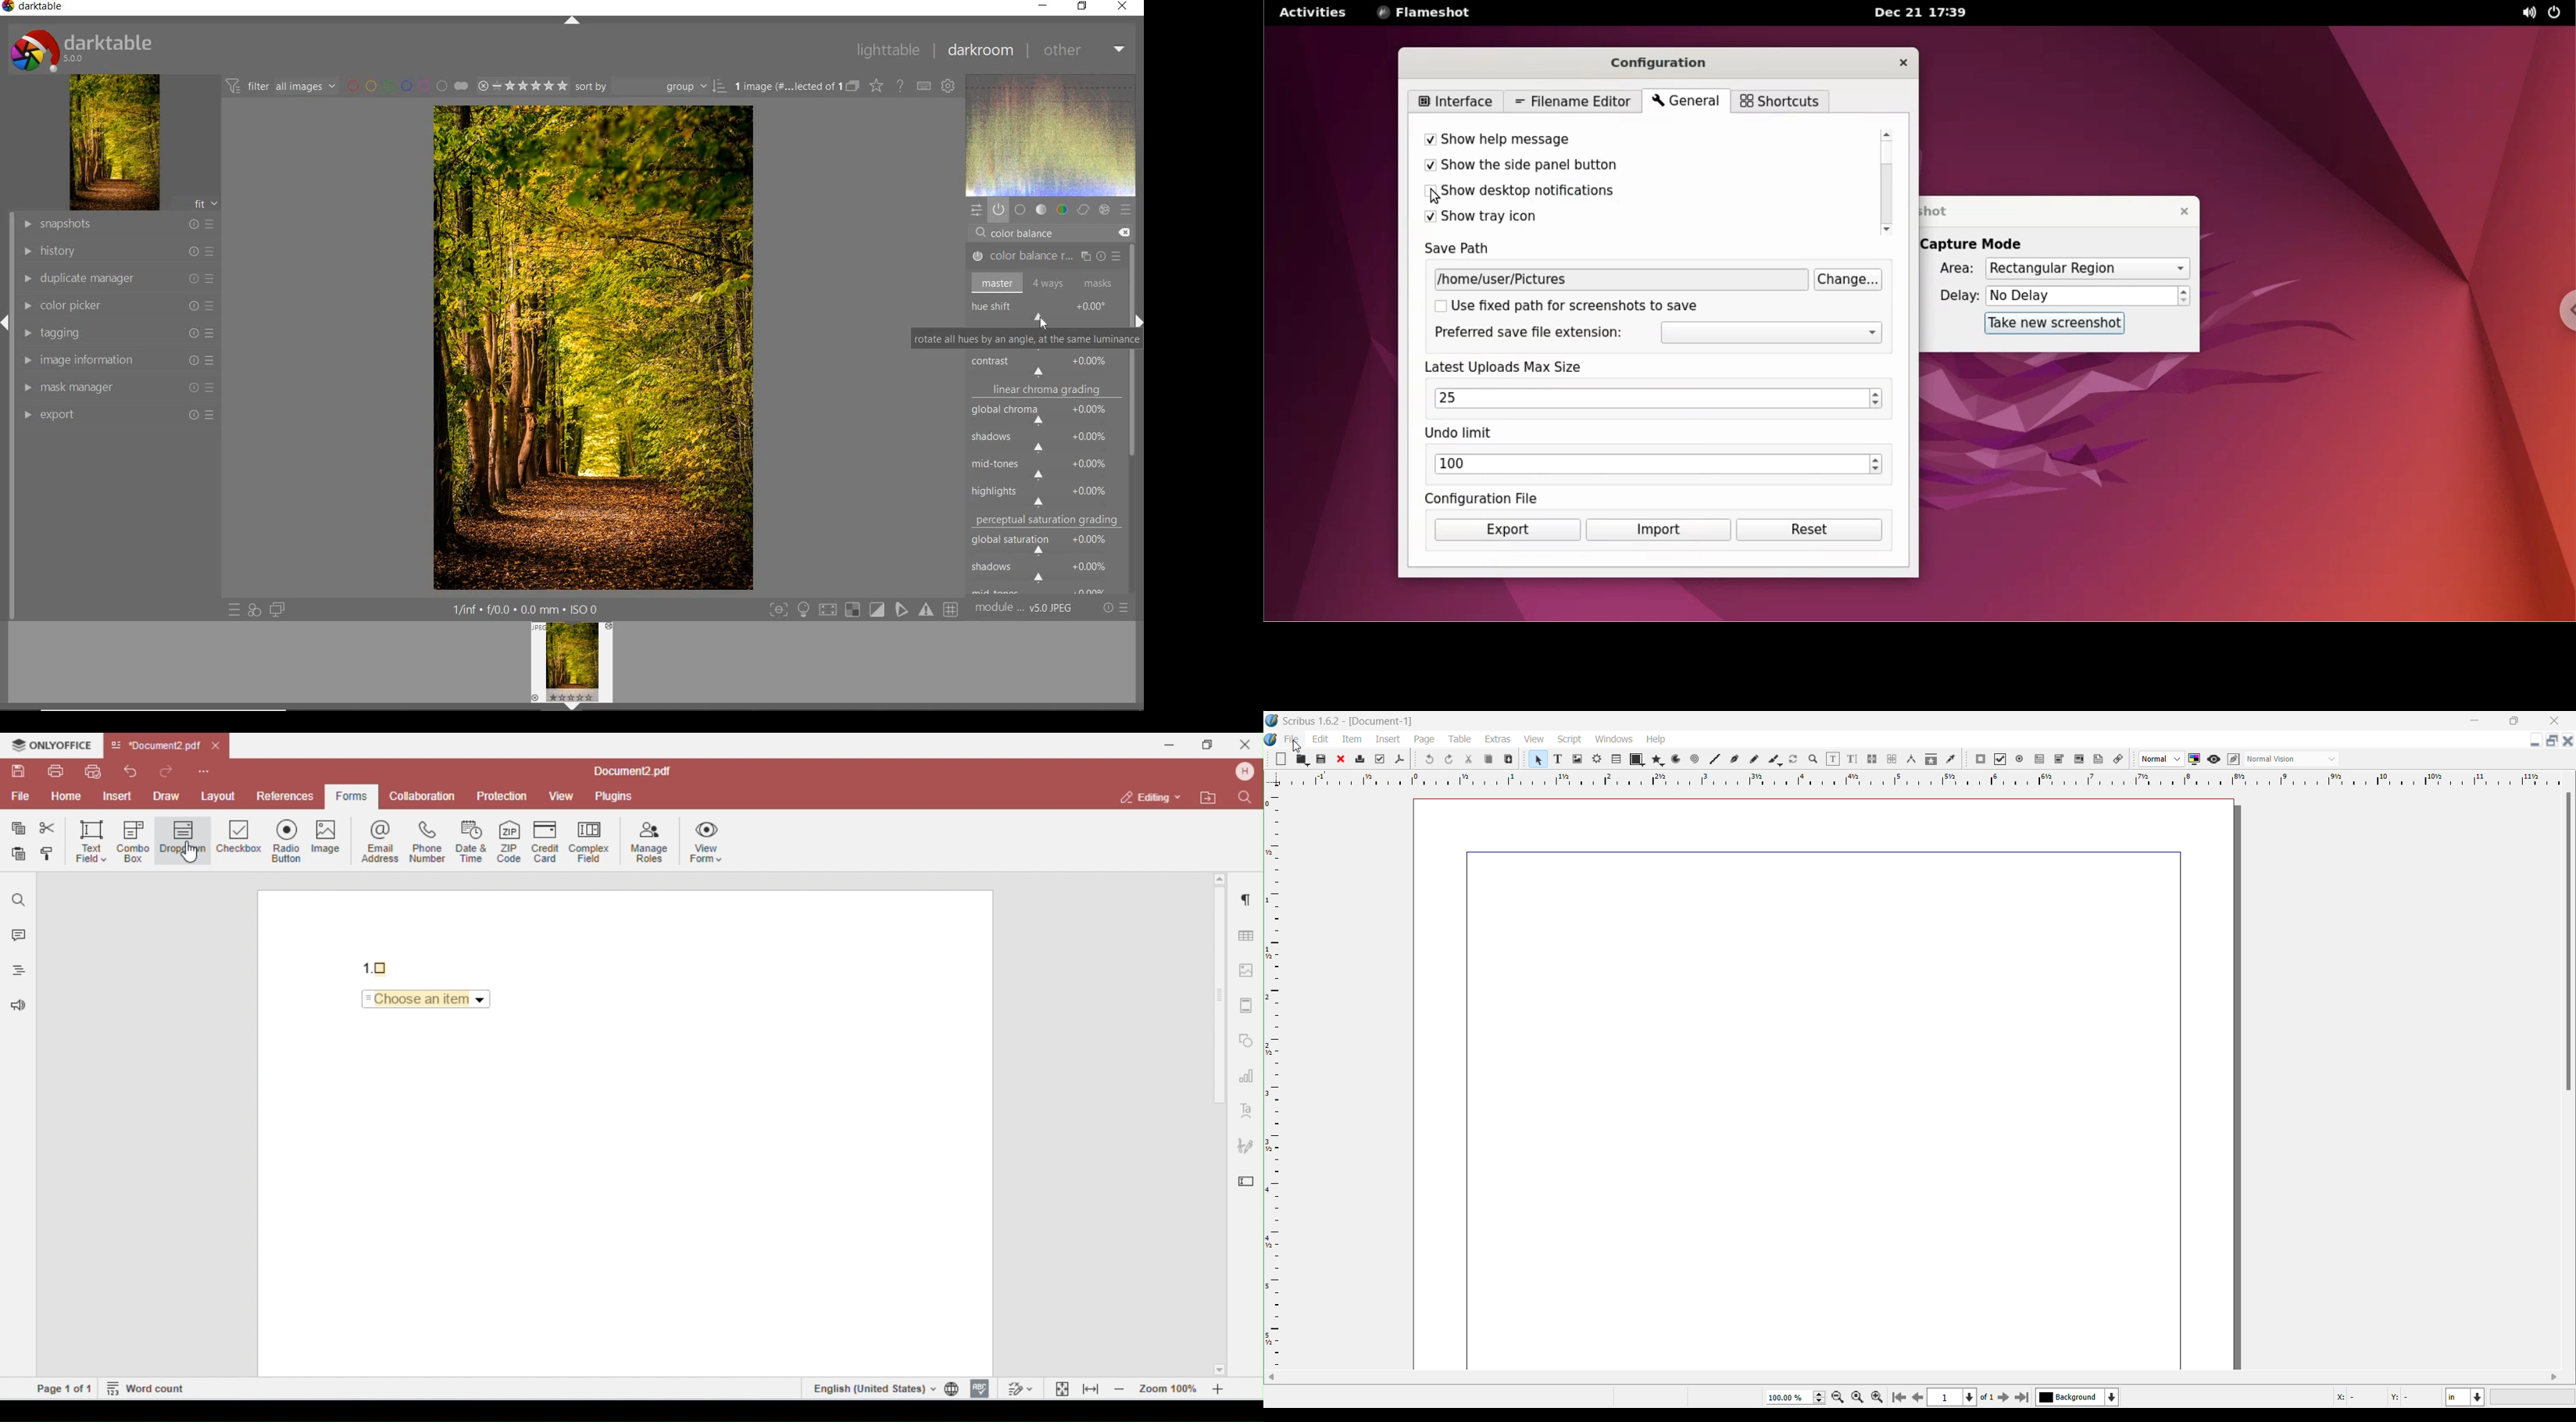  Describe the element at coordinates (1498, 740) in the screenshot. I see `Extras` at that location.